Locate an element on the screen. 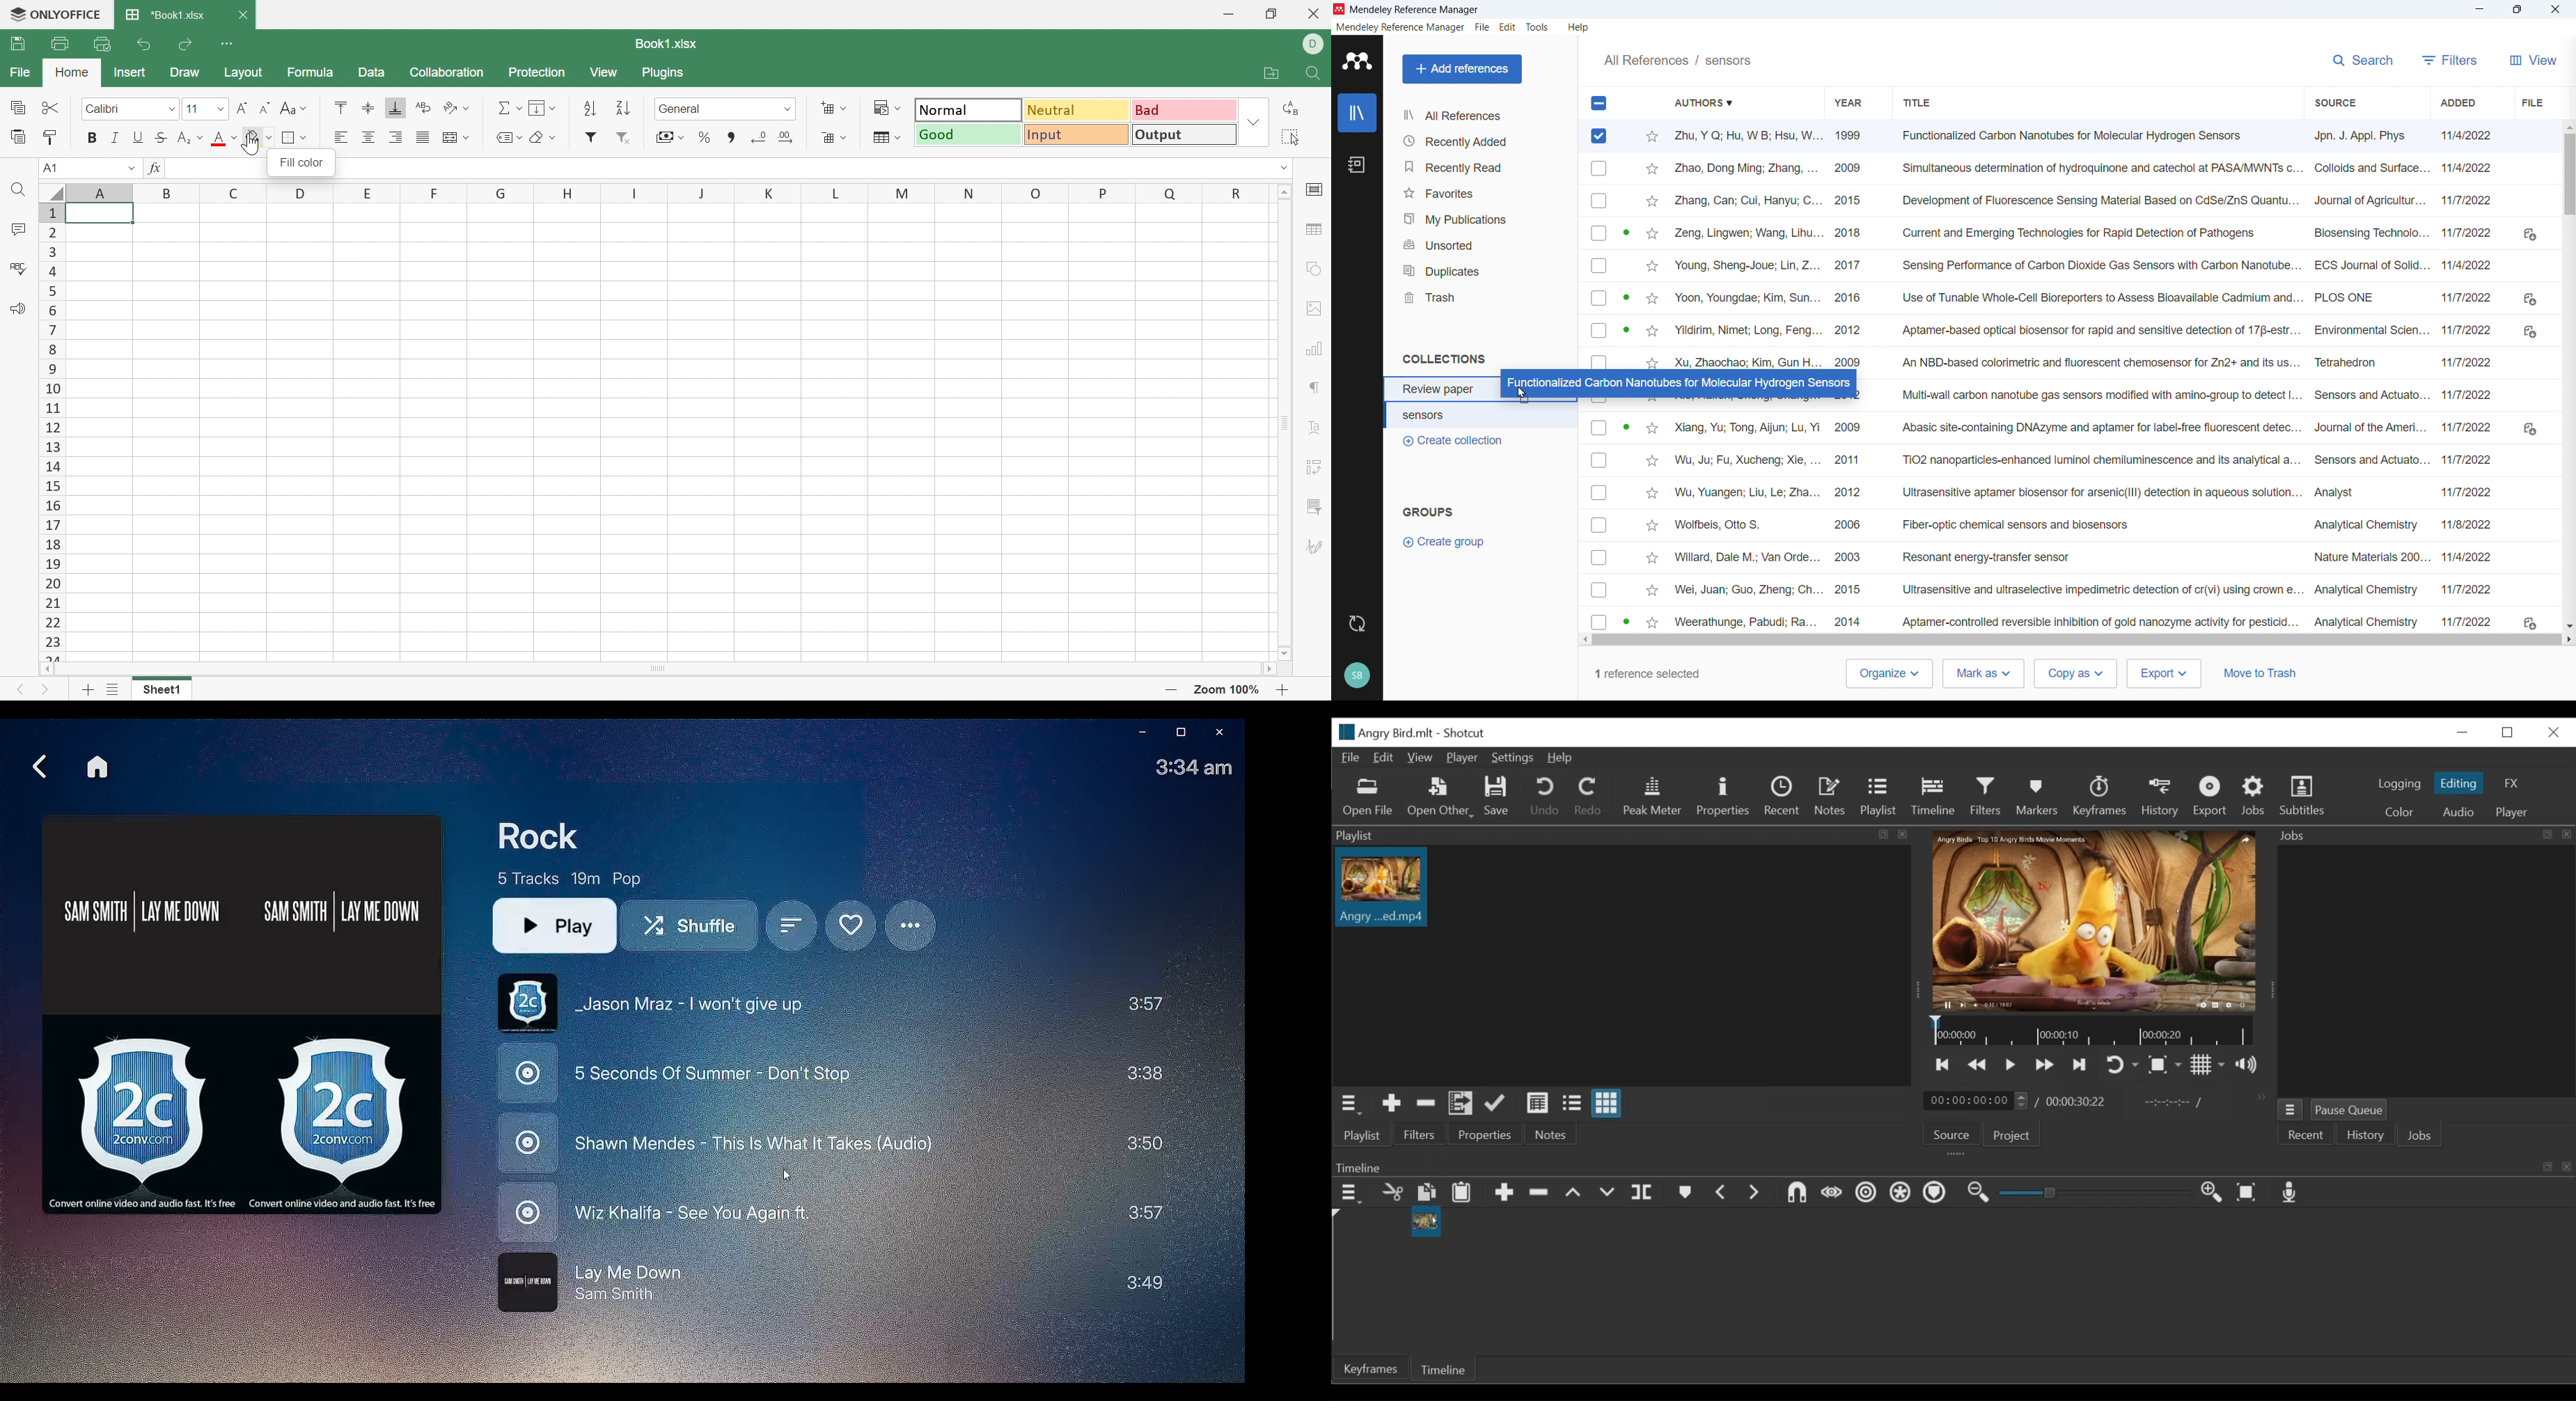 This screenshot has width=2576, height=1428. Remove Filter is located at coordinates (622, 136).